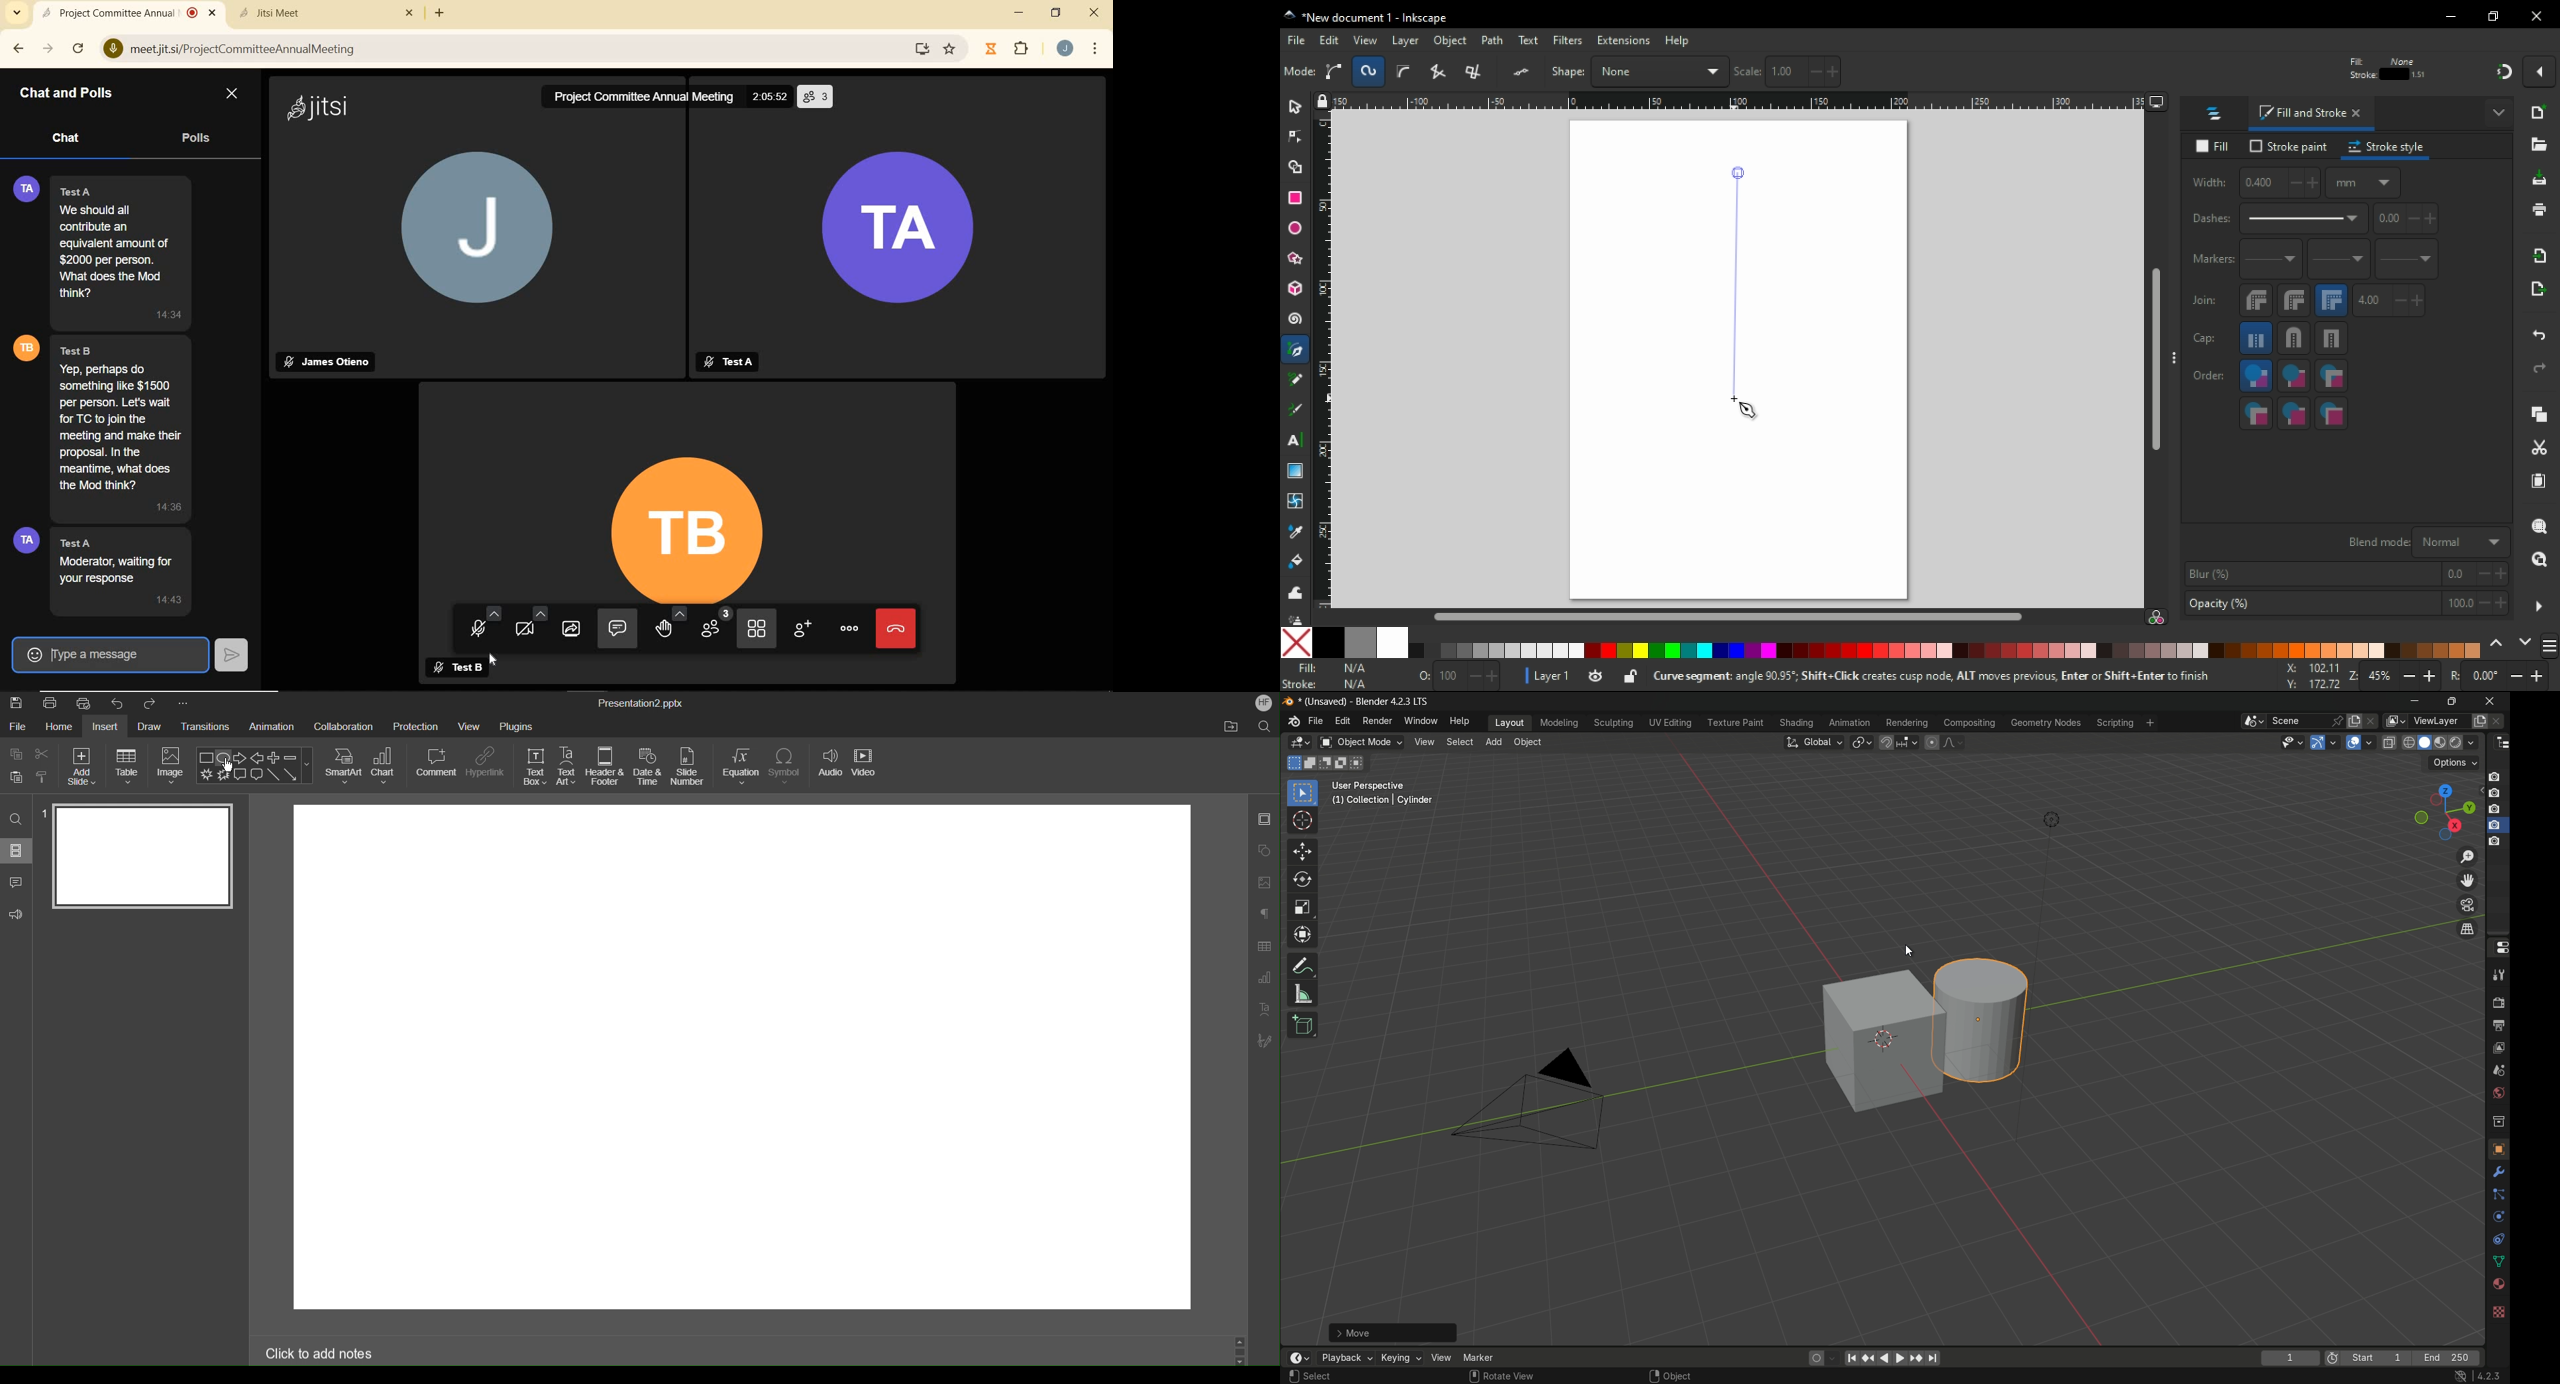  I want to click on markers, so click(2211, 259).